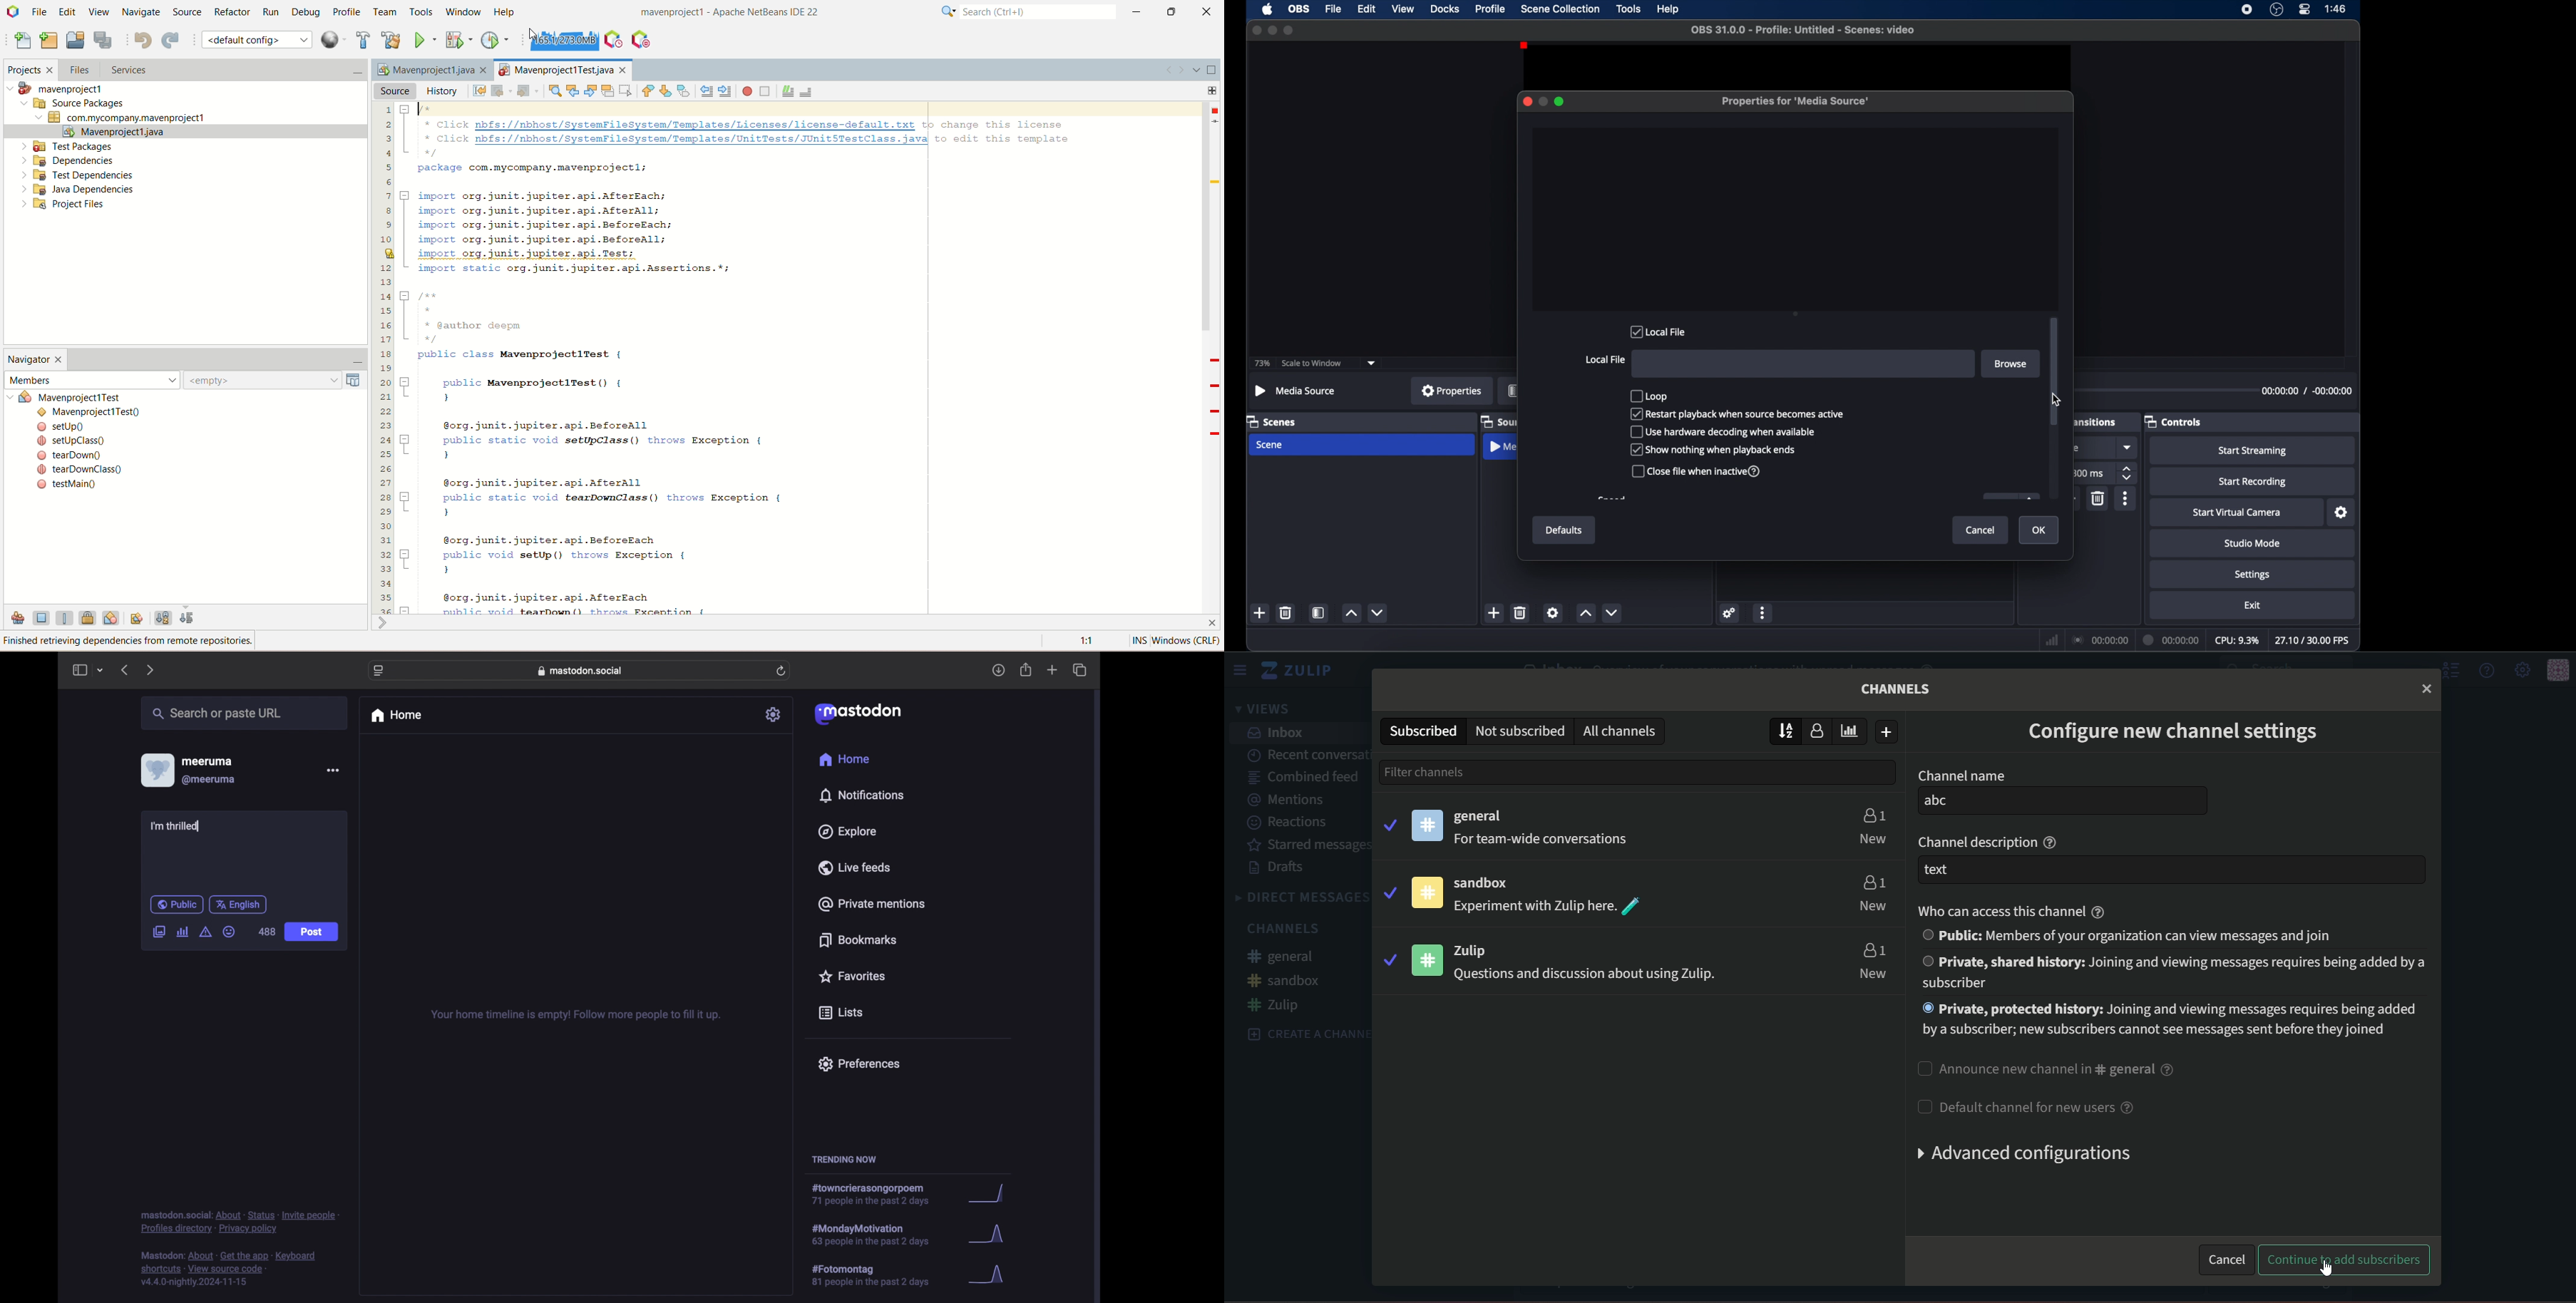 This screenshot has width=2576, height=1316. What do you see at coordinates (1263, 364) in the screenshot?
I see `73%` at bounding box center [1263, 364].